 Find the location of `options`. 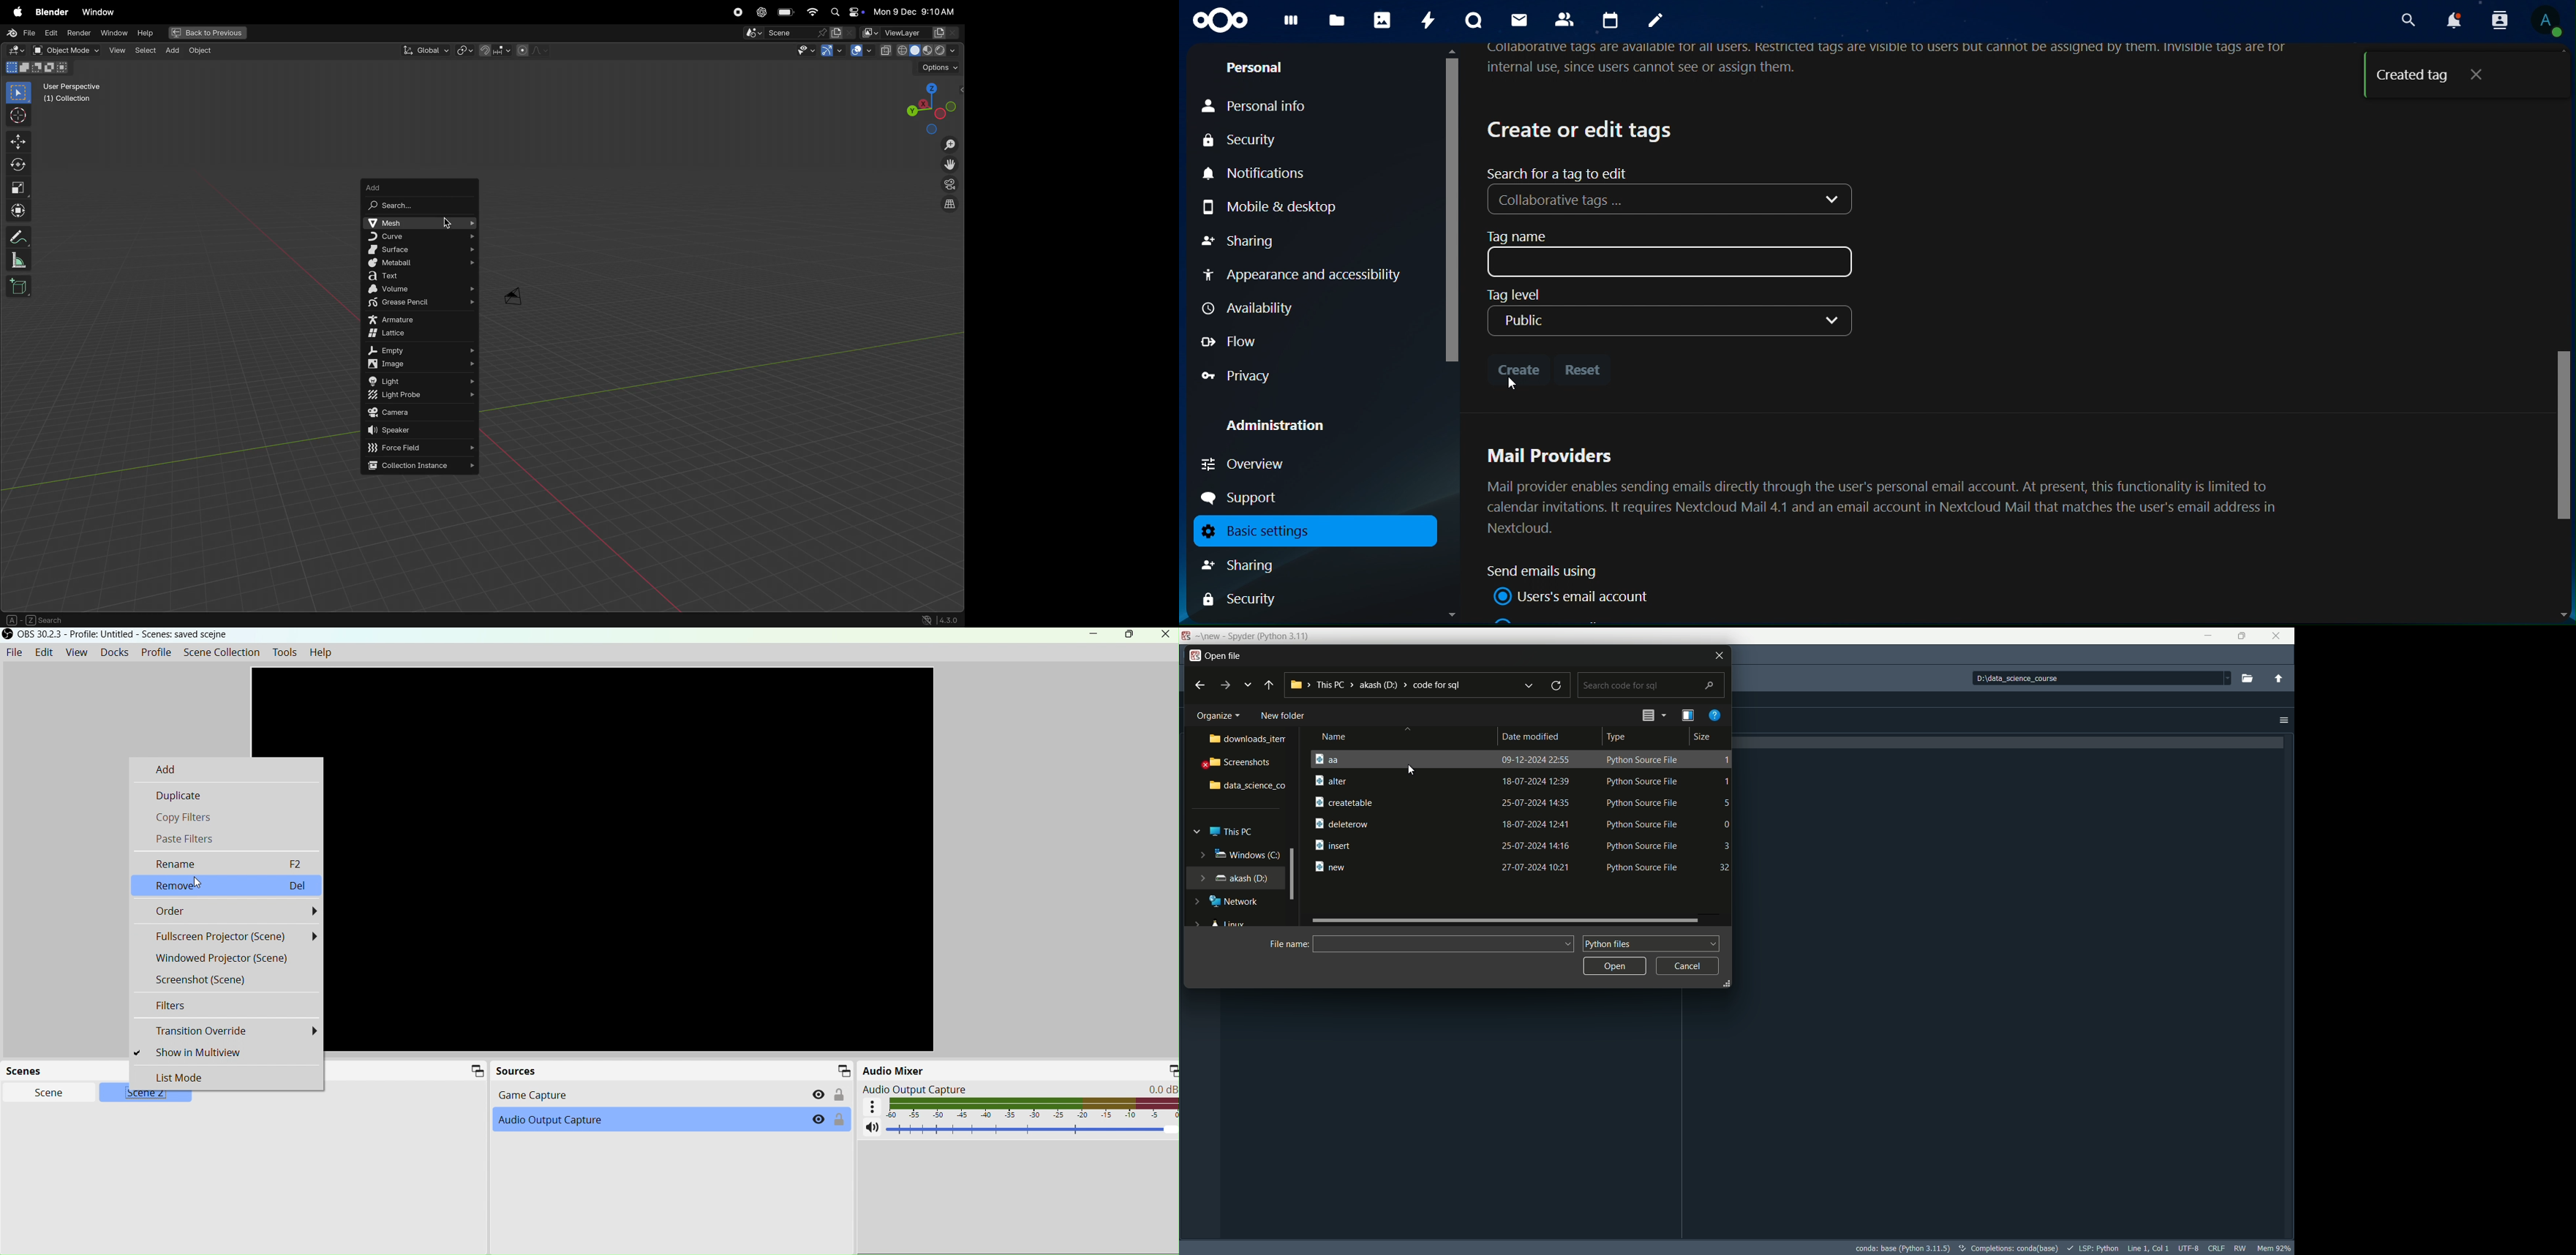

options is located at coordinates (2284, 720).